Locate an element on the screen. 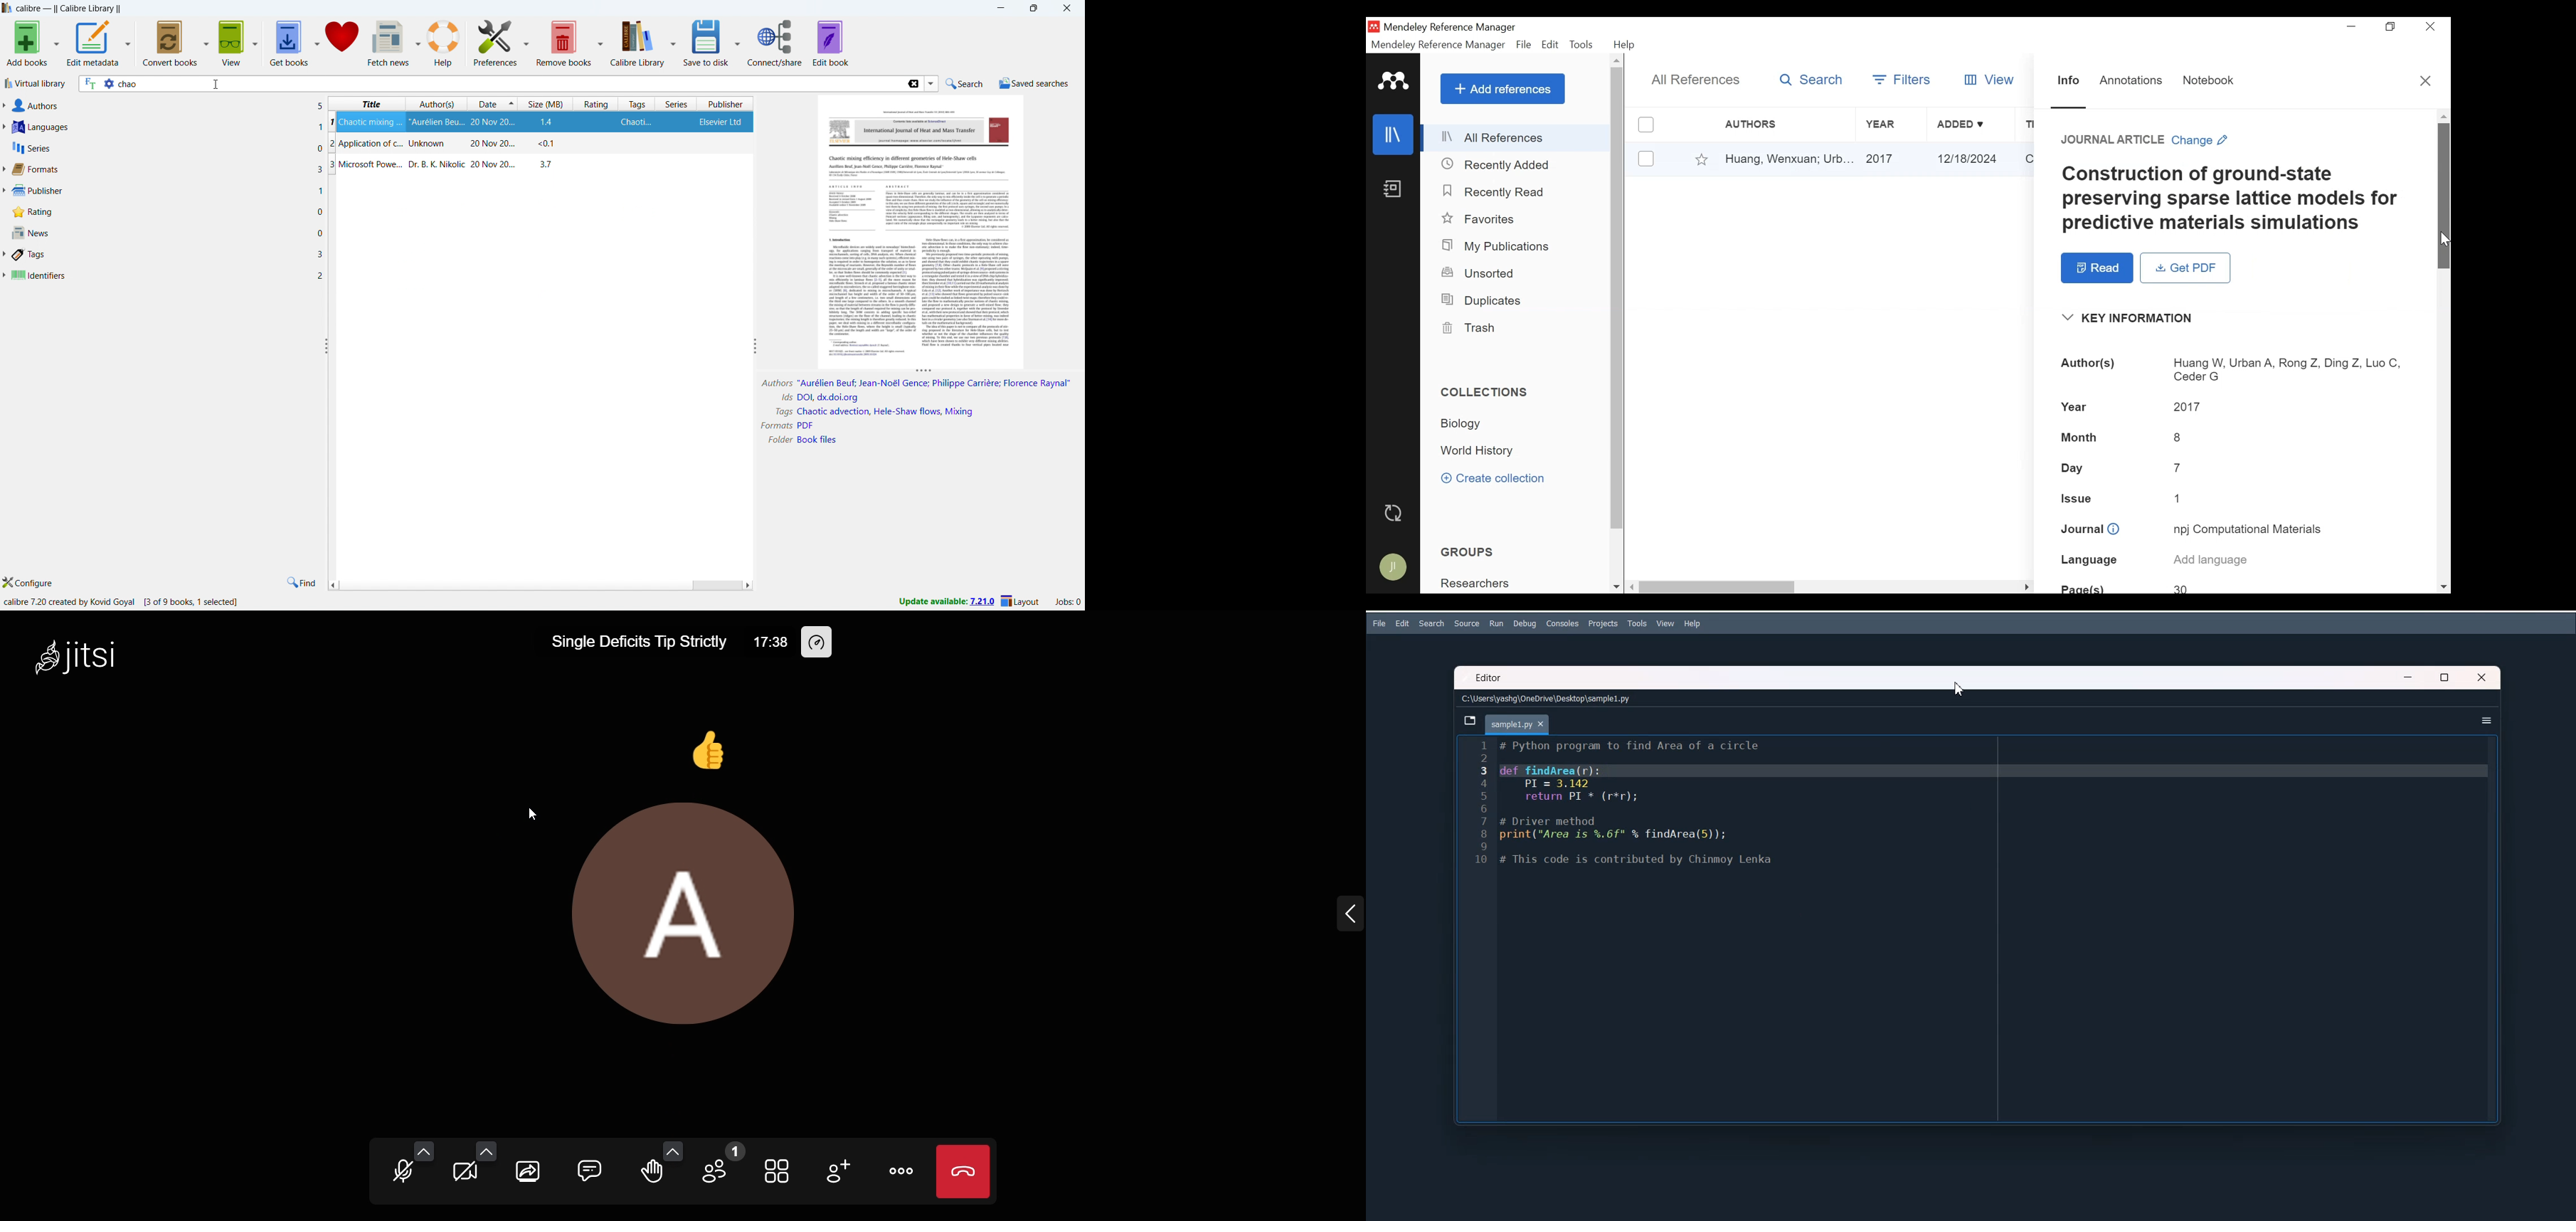  convert books options is located at coordinates (206, 42).